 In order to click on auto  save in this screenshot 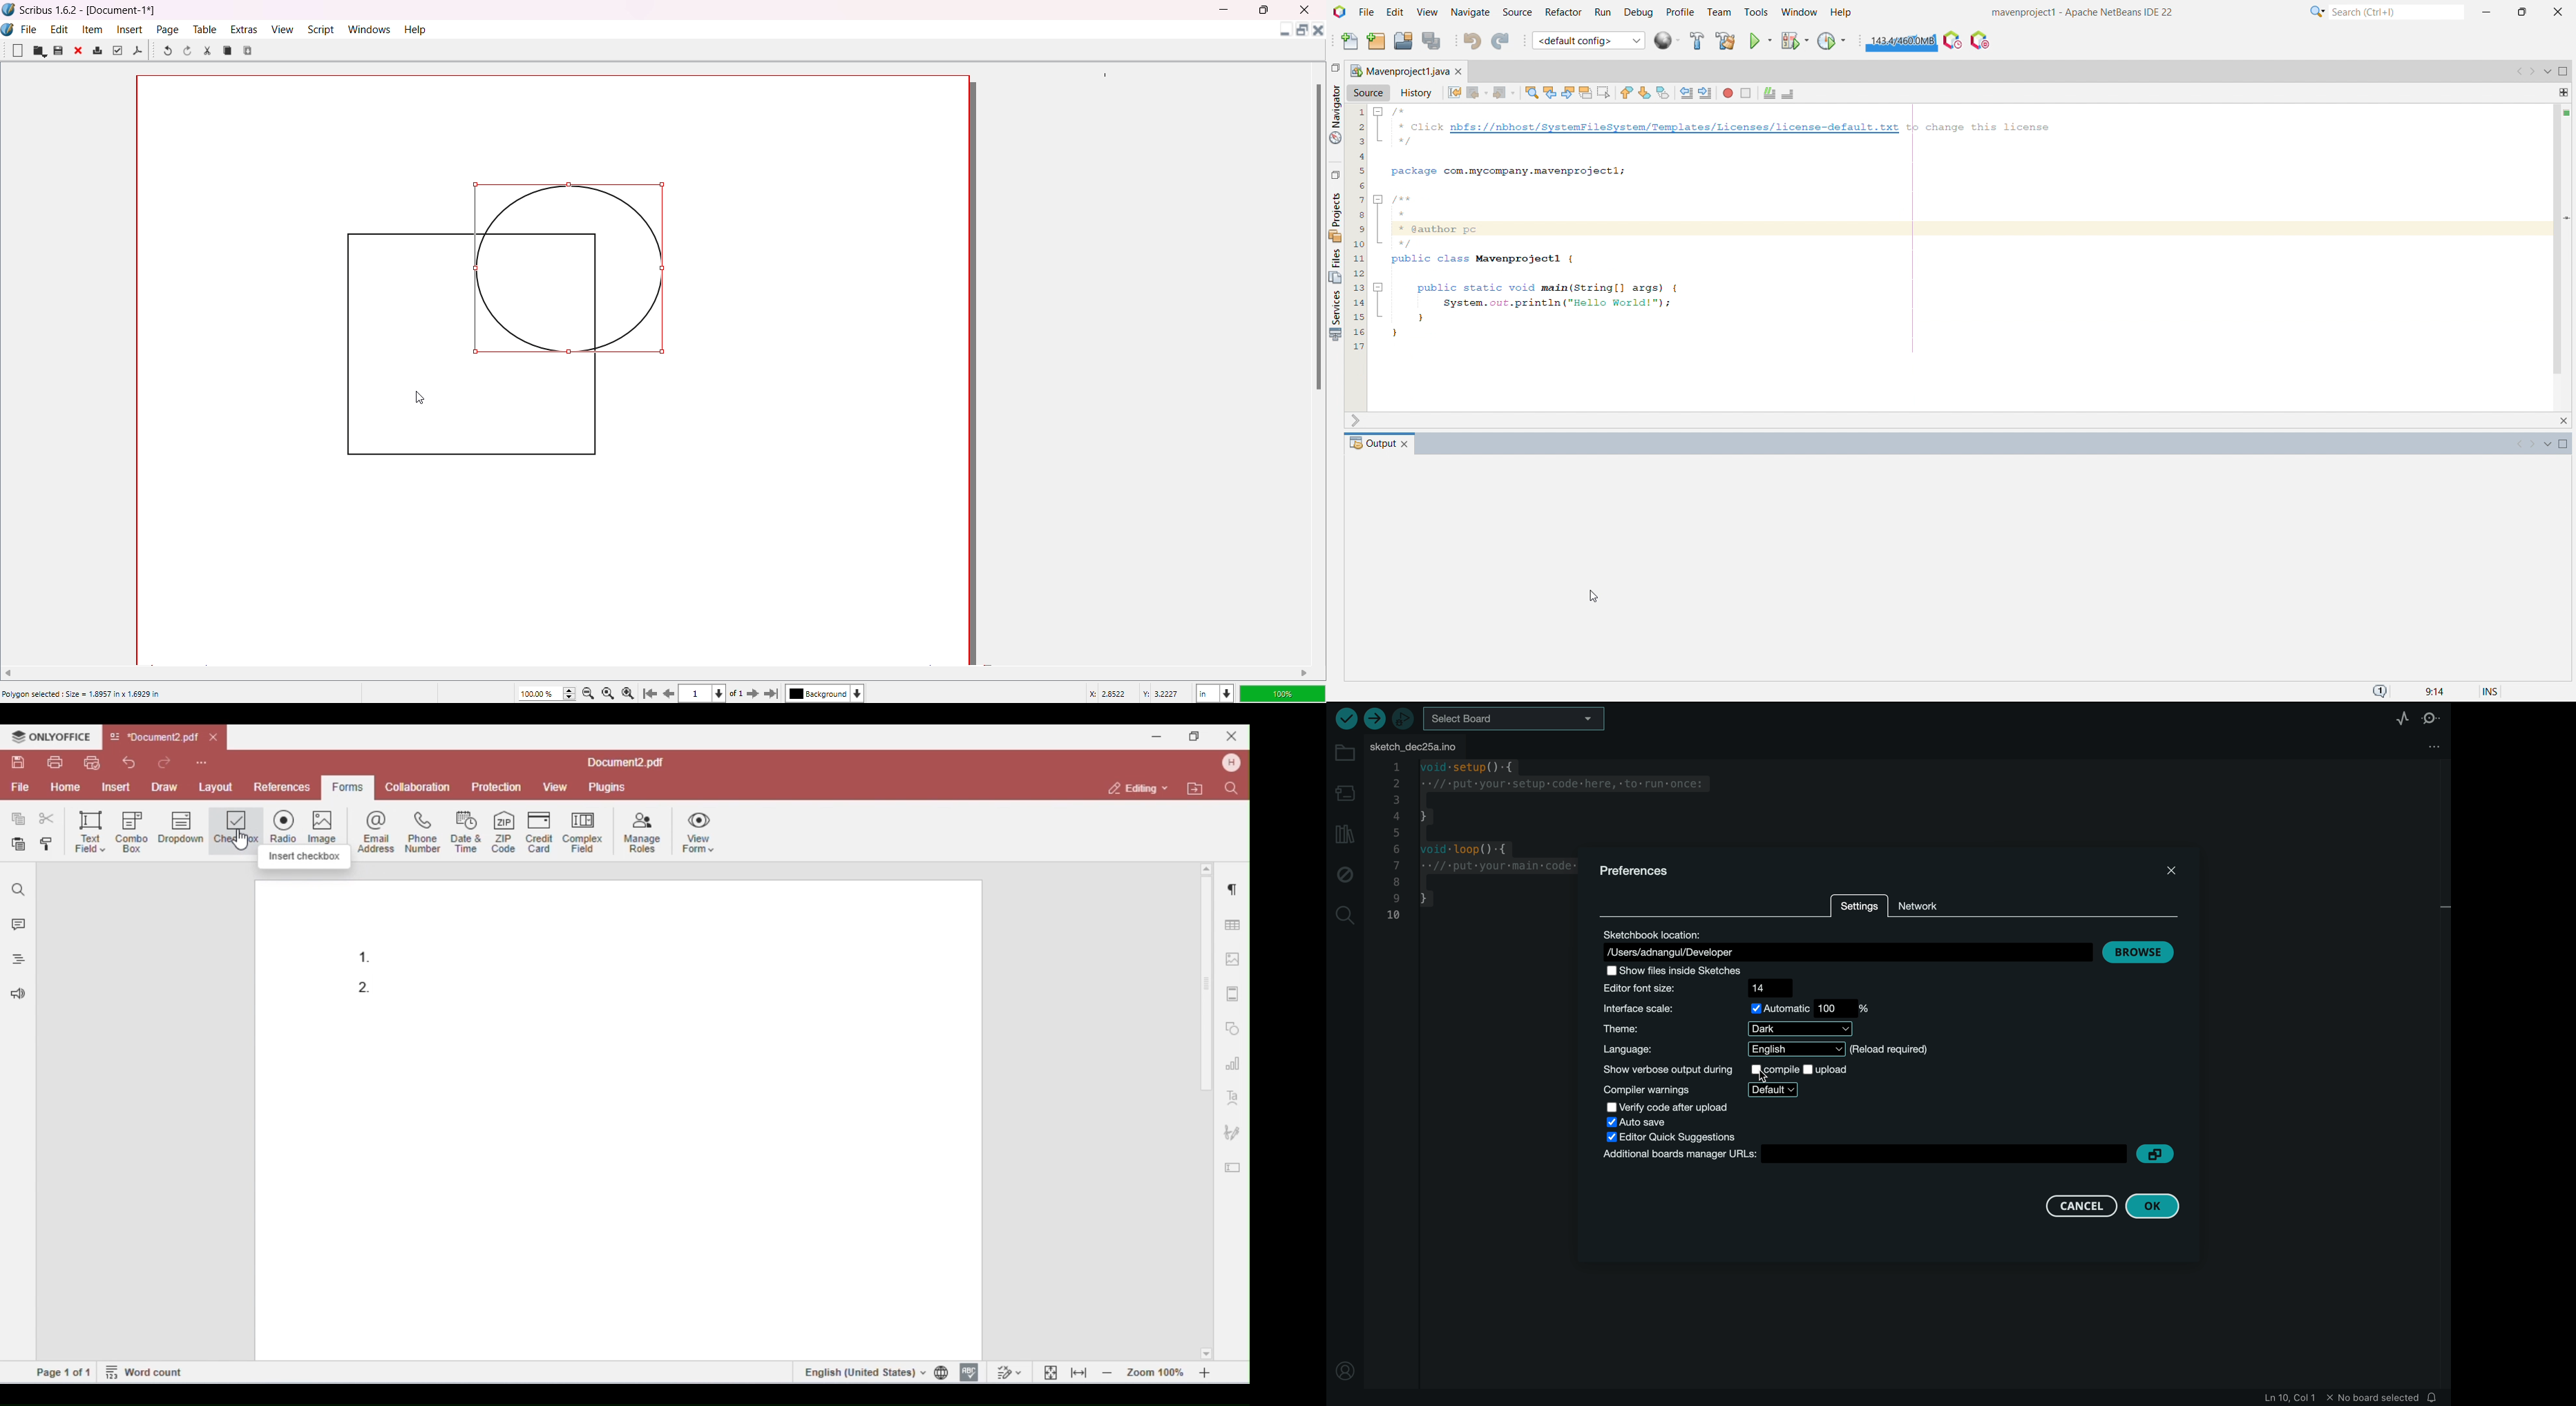, I will do `click(1652, 1122)`.